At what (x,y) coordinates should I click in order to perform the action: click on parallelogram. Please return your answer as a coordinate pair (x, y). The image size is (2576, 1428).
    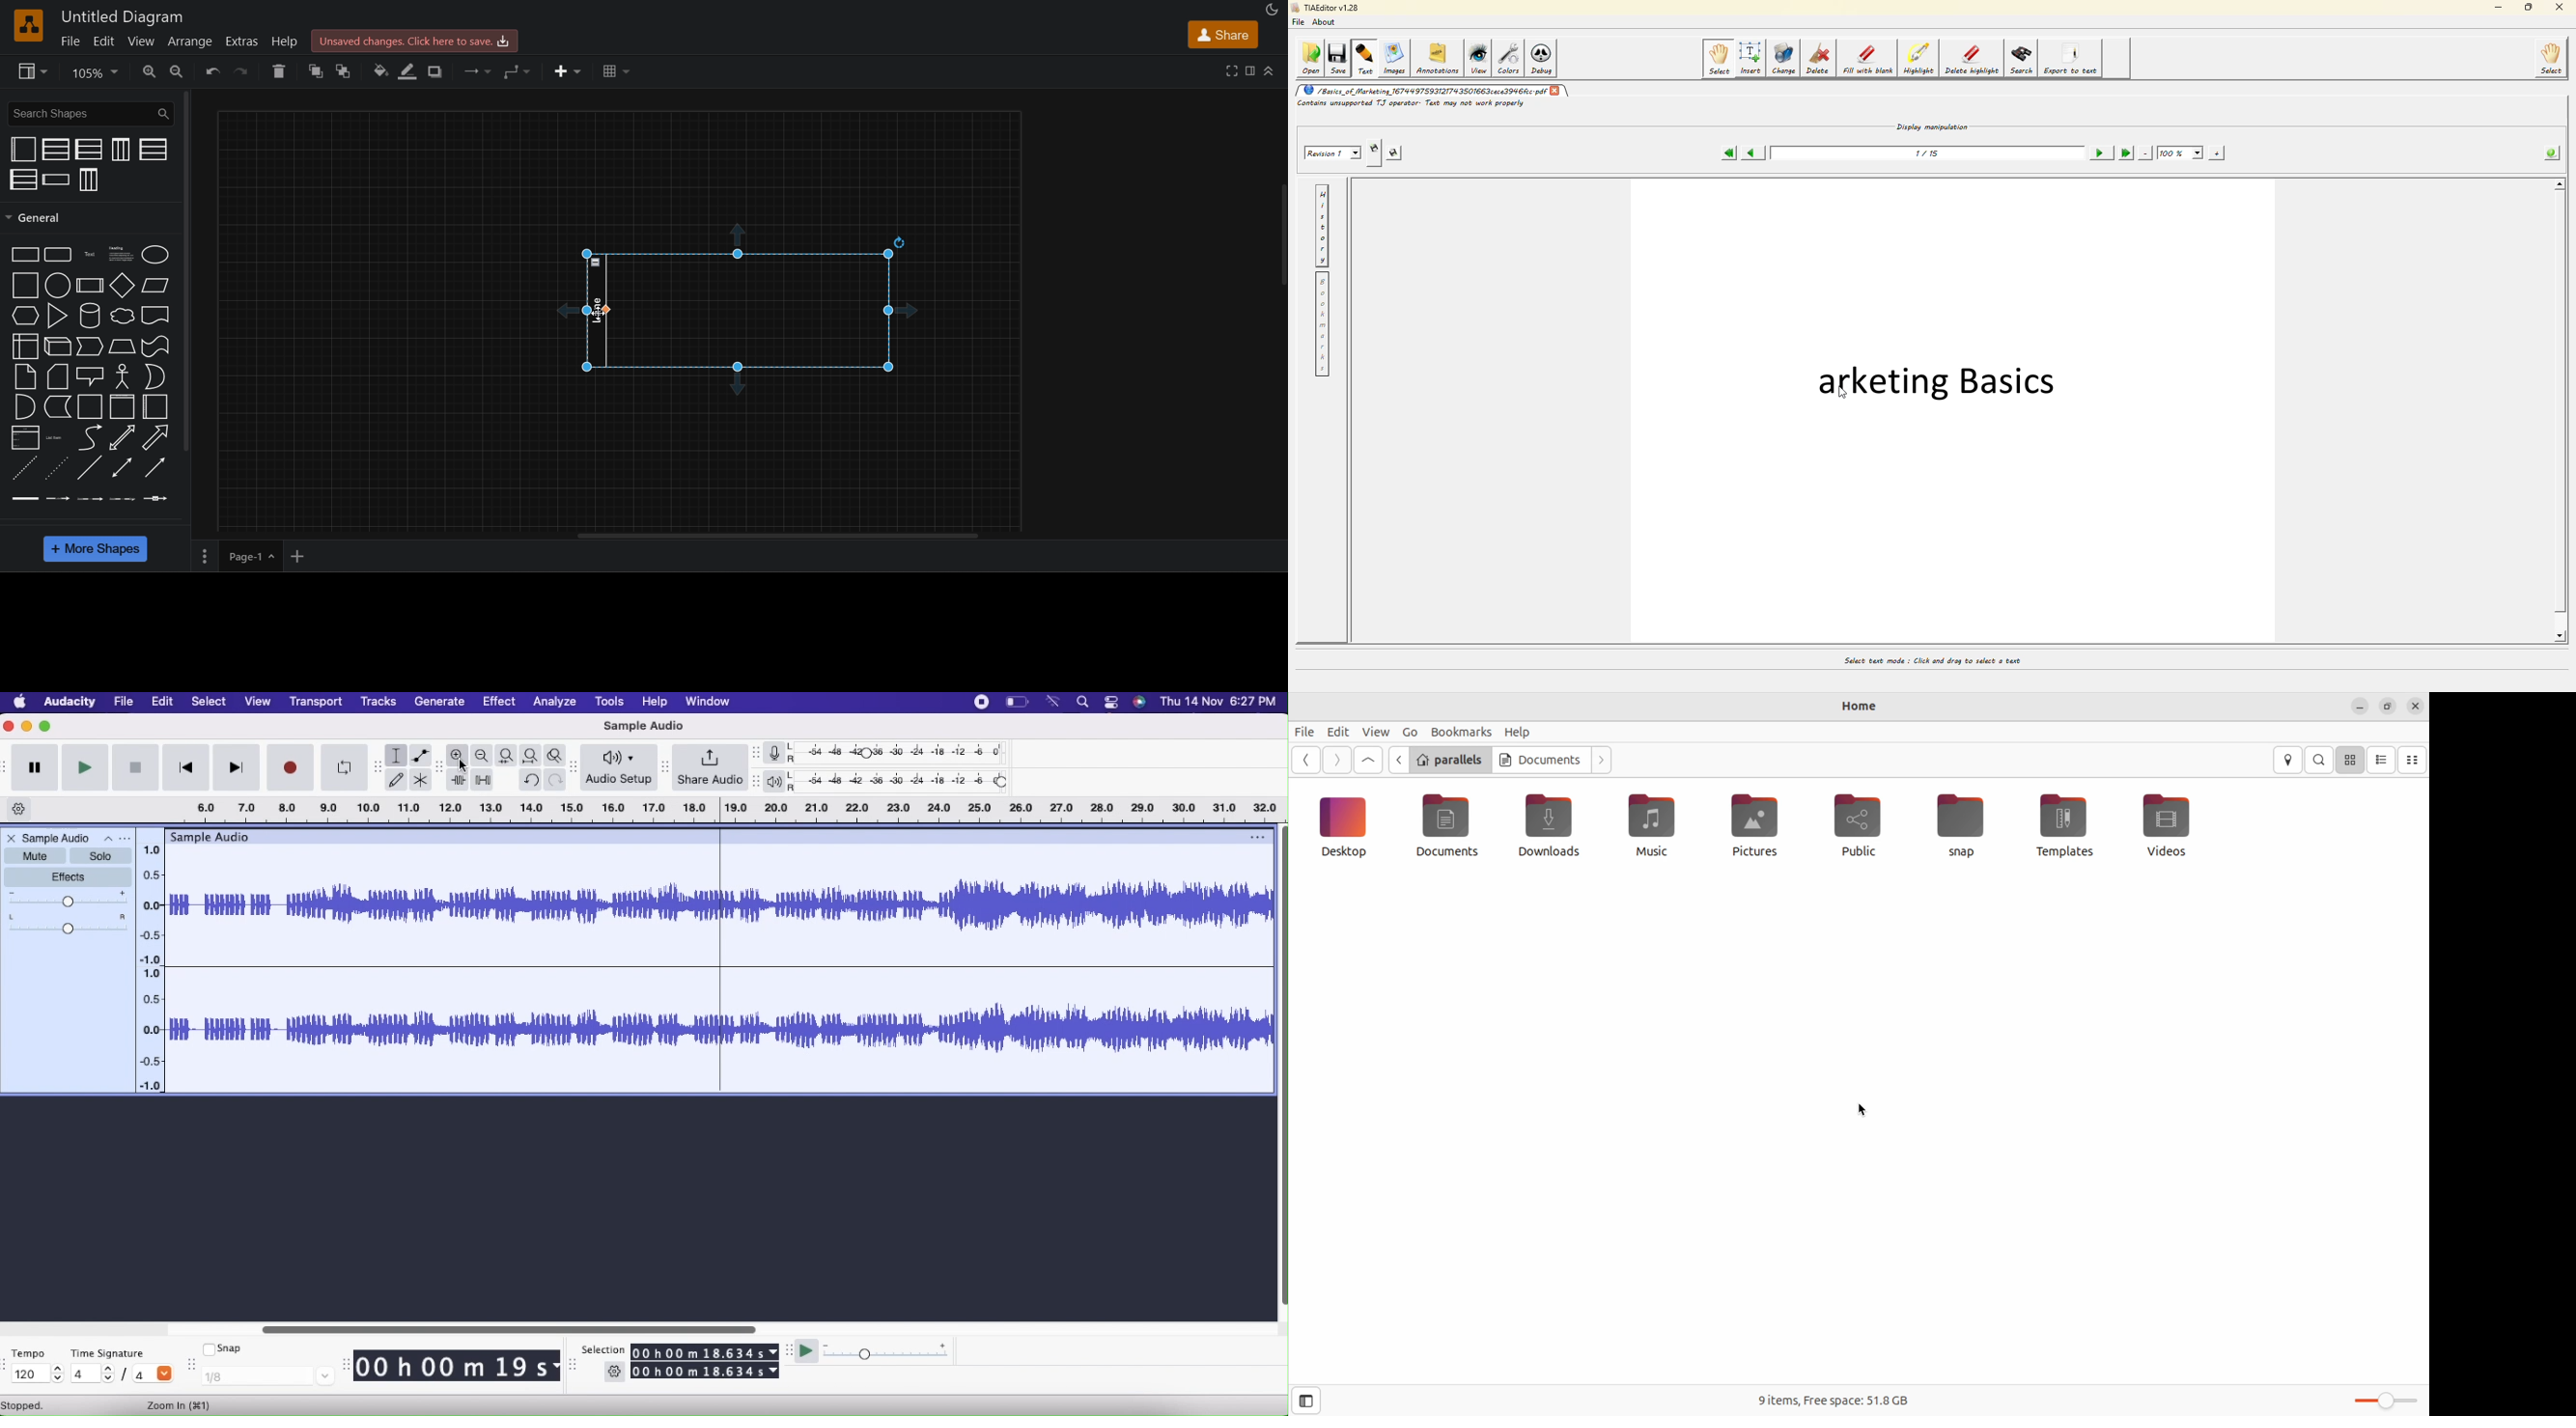
    Looking at the image, I should click on (156, 285).